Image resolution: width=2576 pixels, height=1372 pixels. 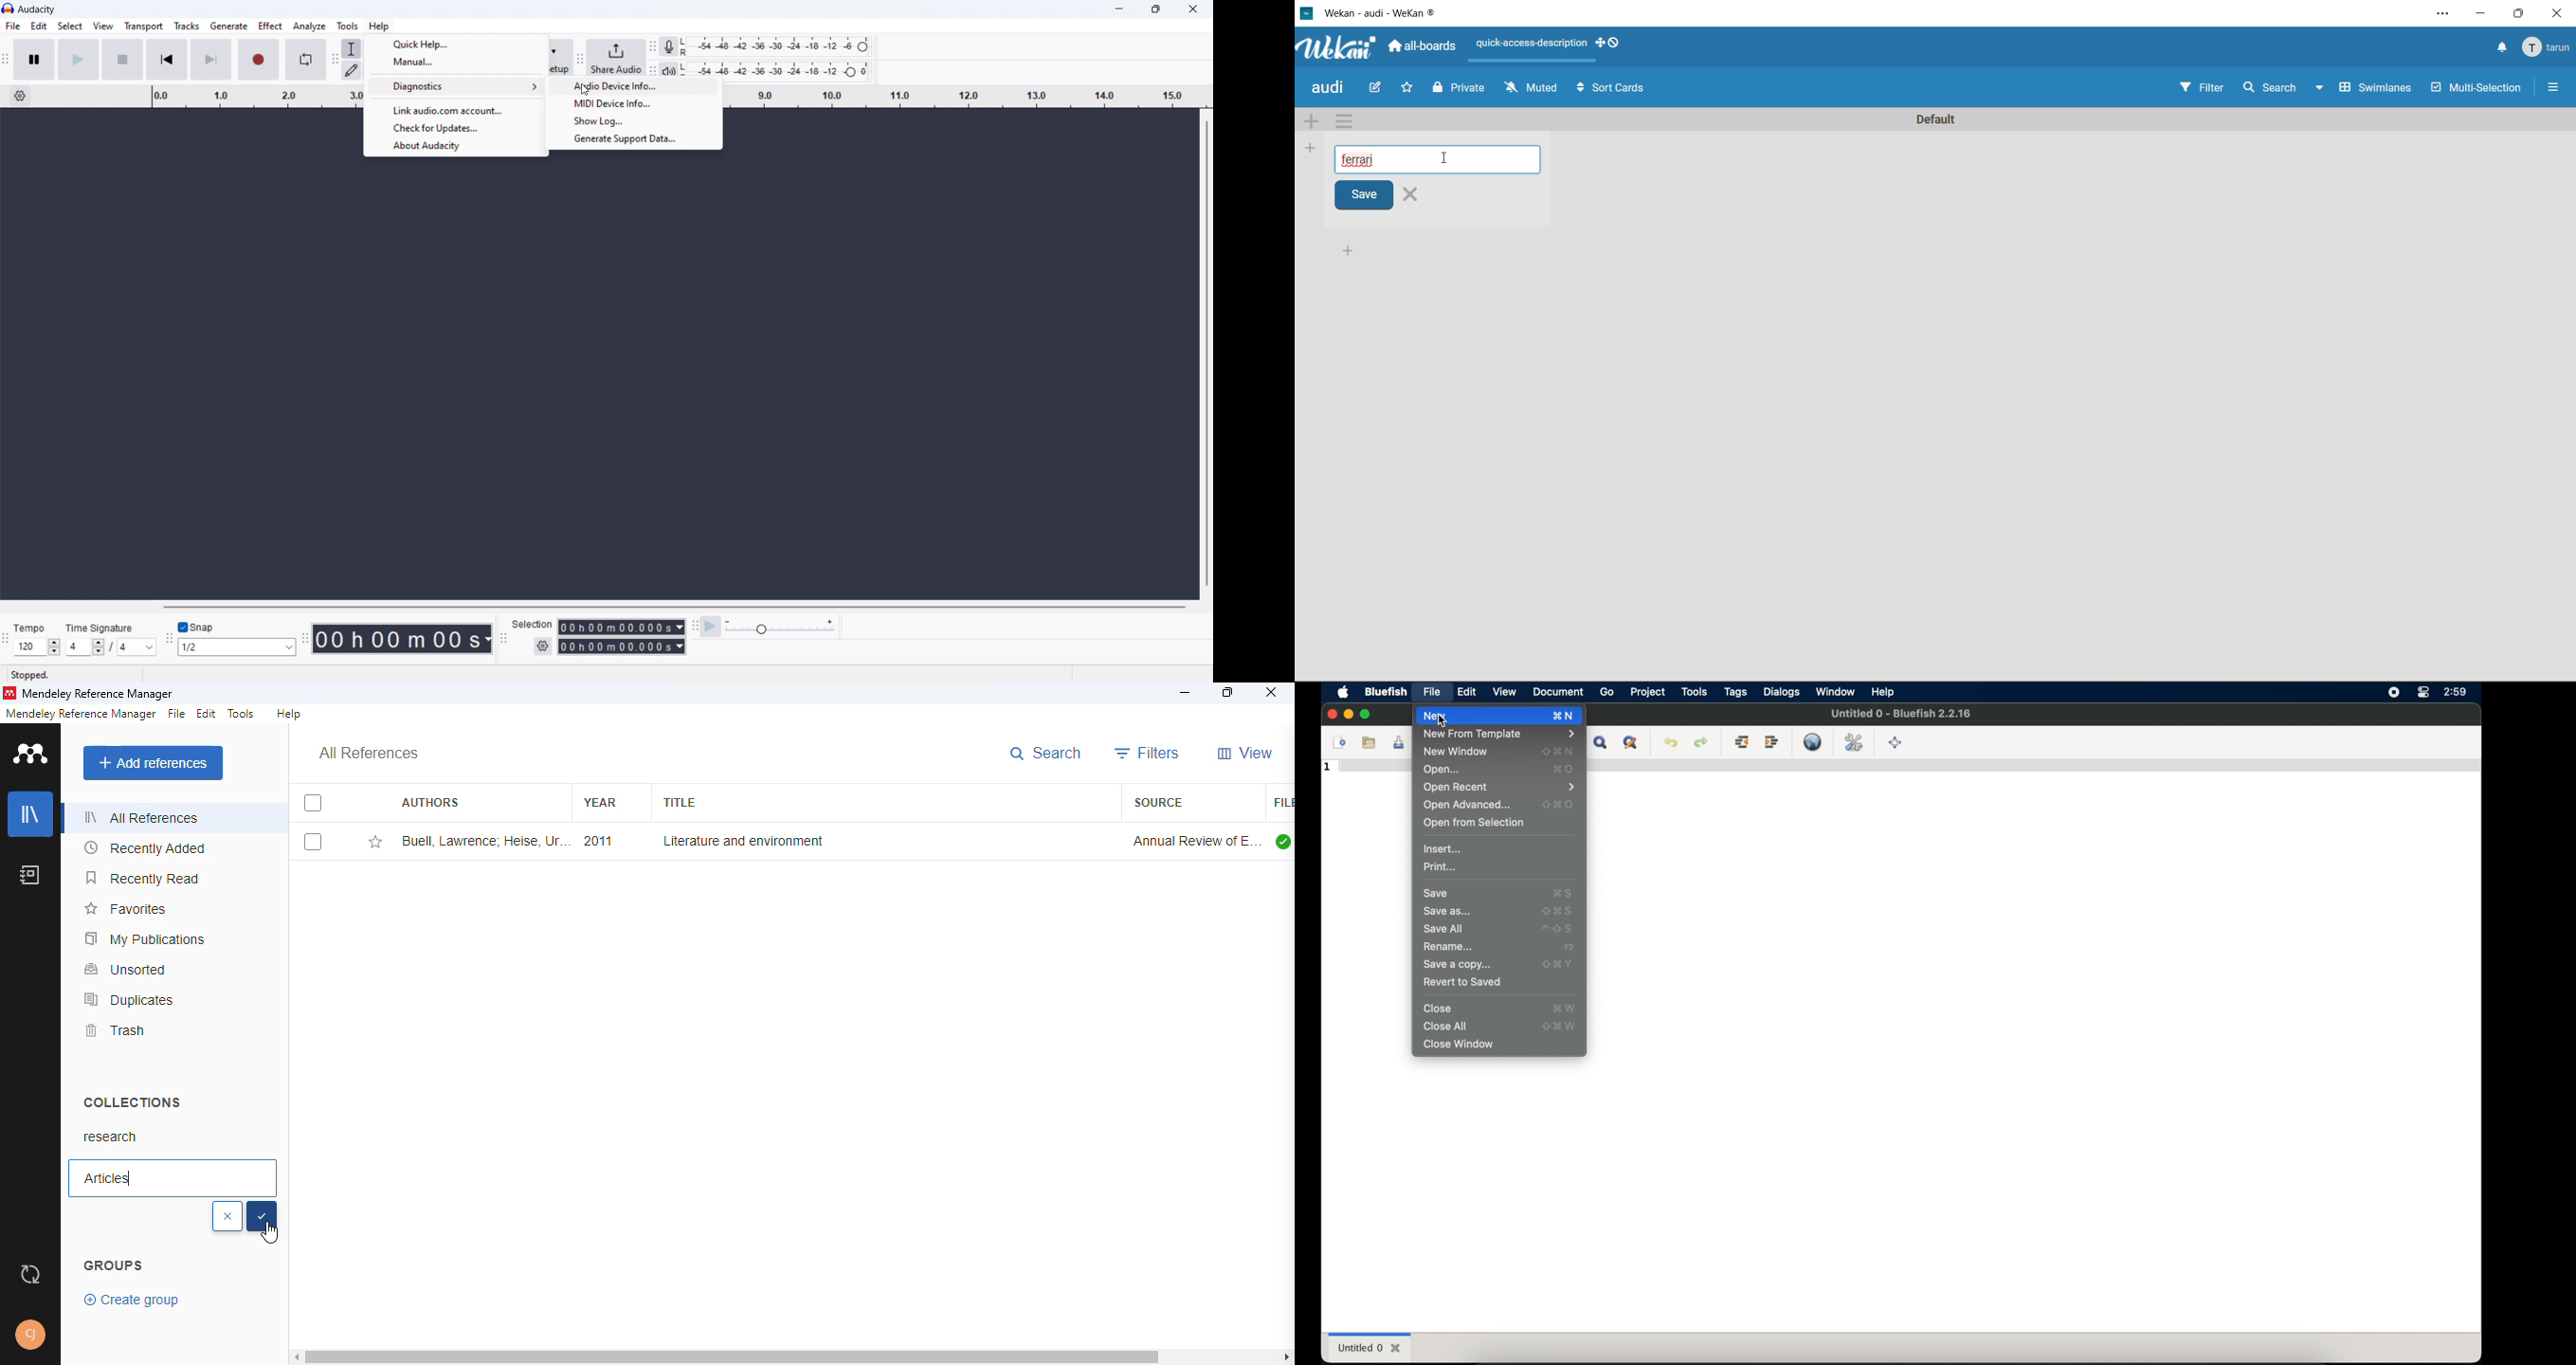 What do you see at coordinates (654, 69) in the screenshot?
I see `playback meter toolbar` at bounding box center [654, 69].